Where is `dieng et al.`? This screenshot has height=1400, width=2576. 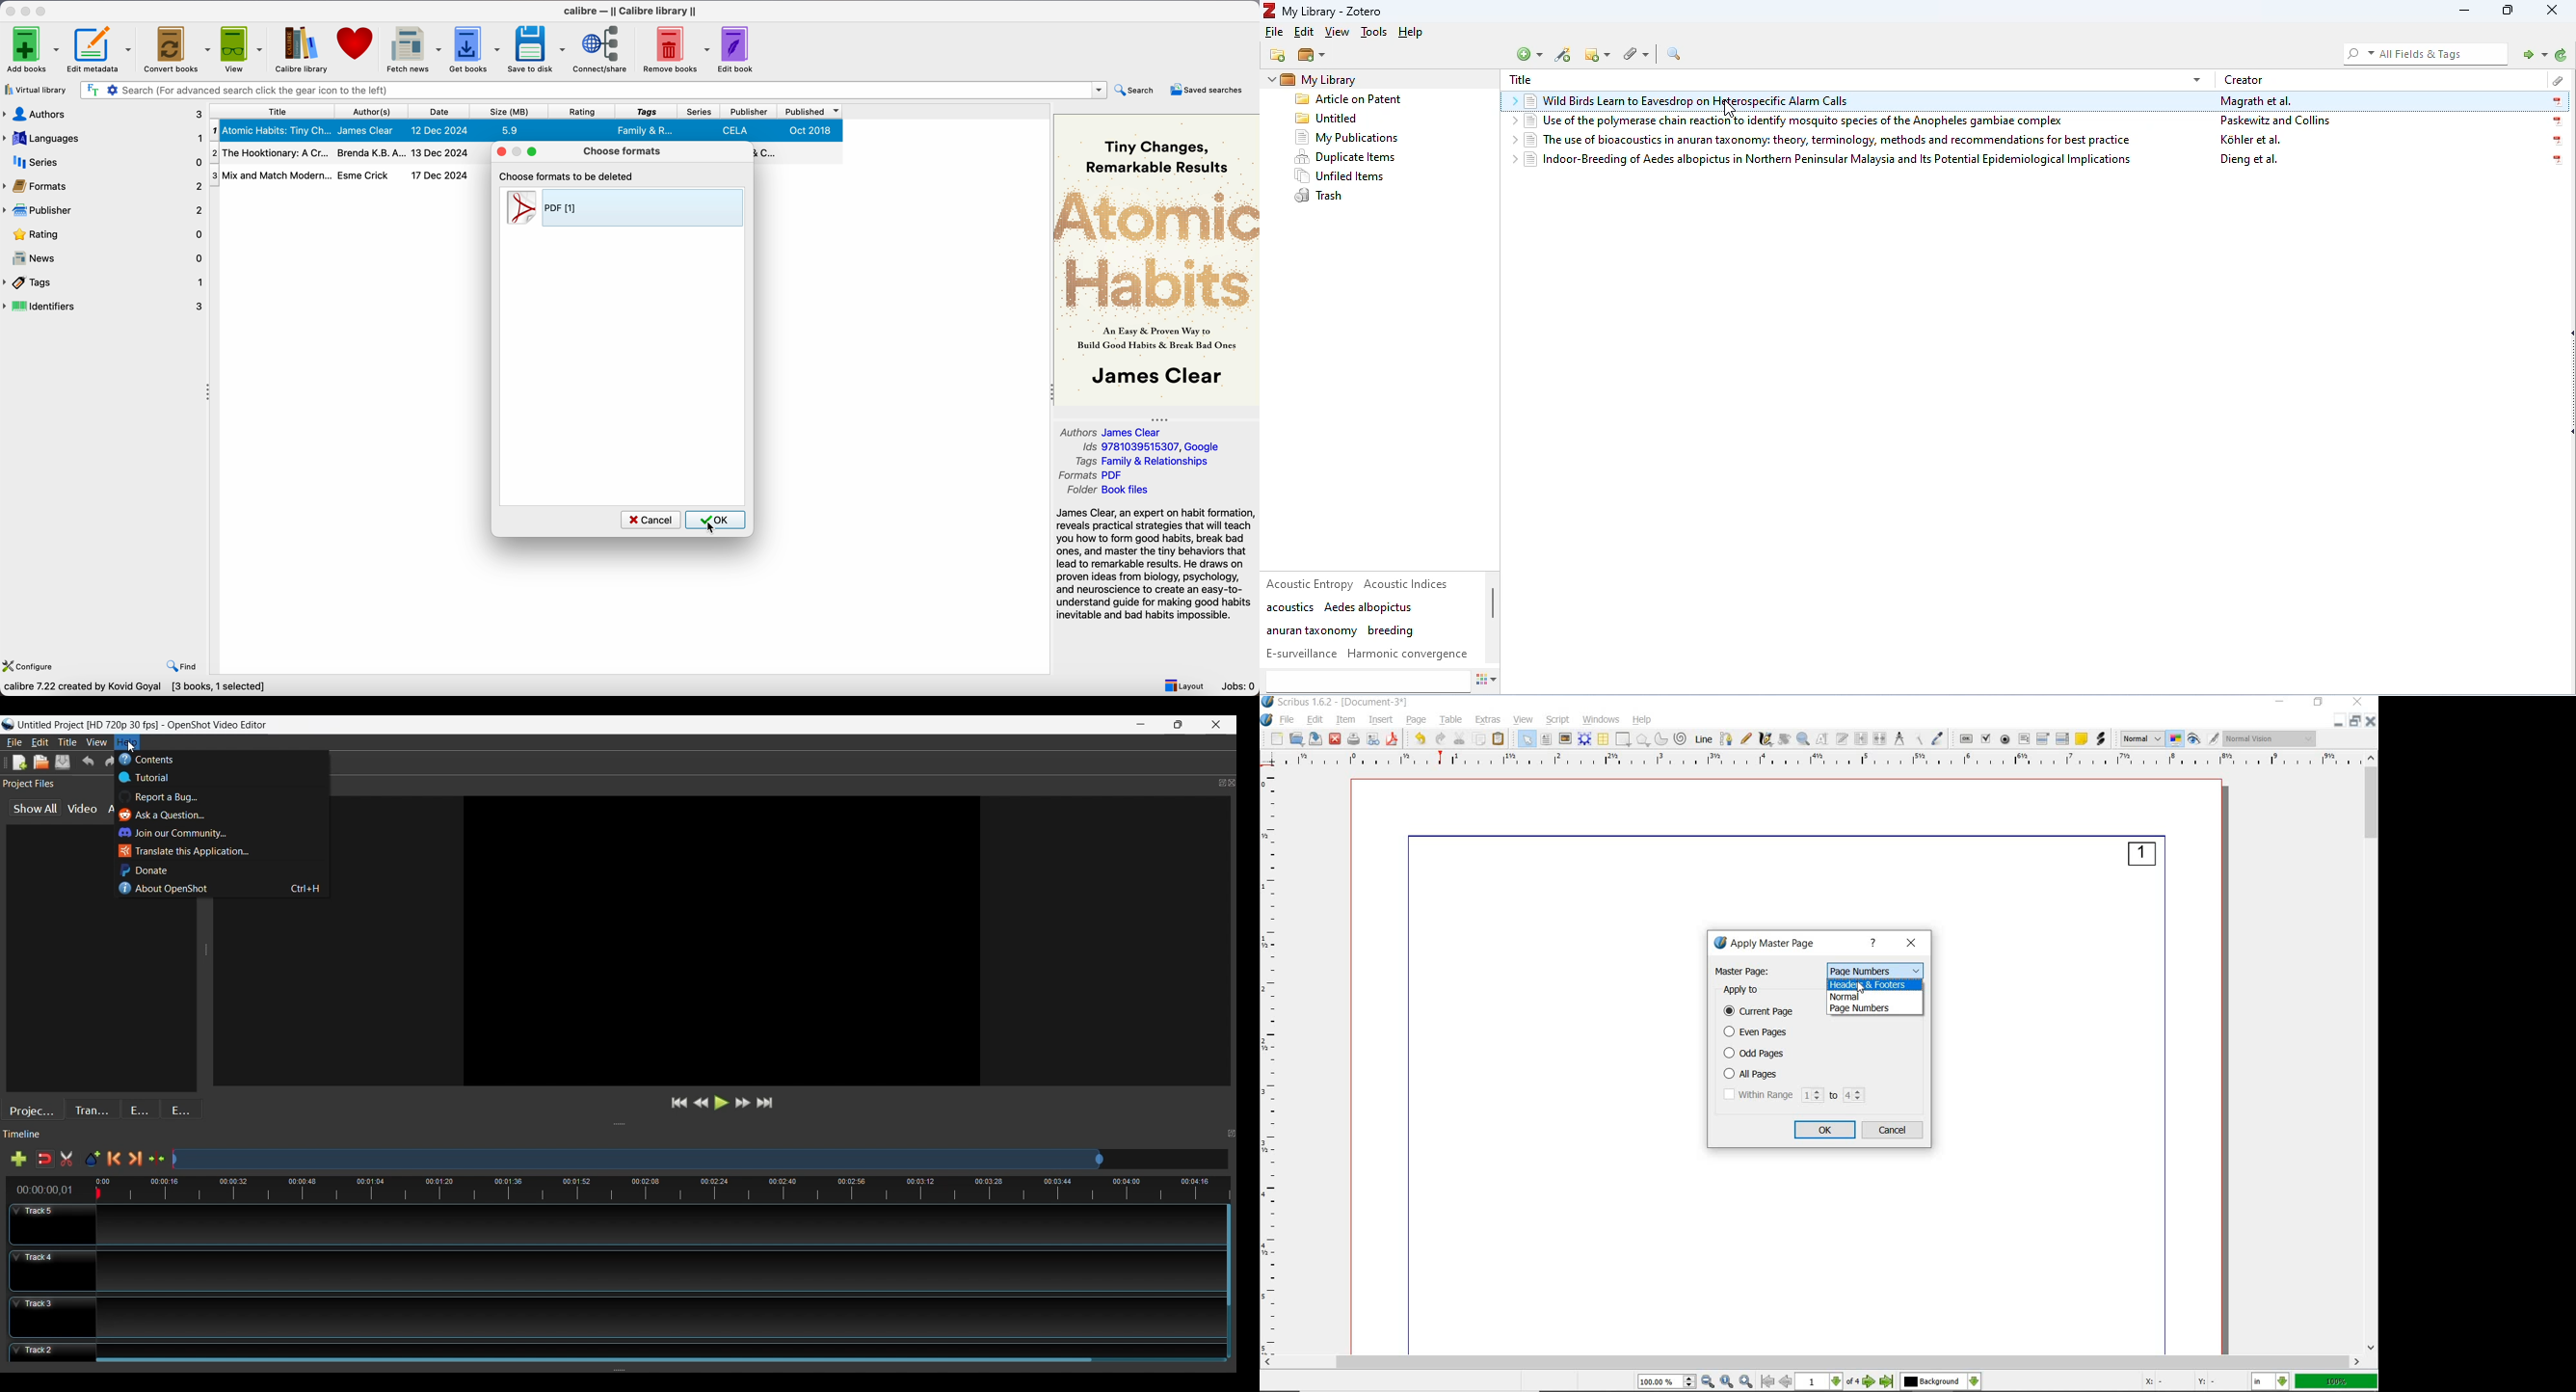
dieng et al. is located at coordinates (2250, 161).